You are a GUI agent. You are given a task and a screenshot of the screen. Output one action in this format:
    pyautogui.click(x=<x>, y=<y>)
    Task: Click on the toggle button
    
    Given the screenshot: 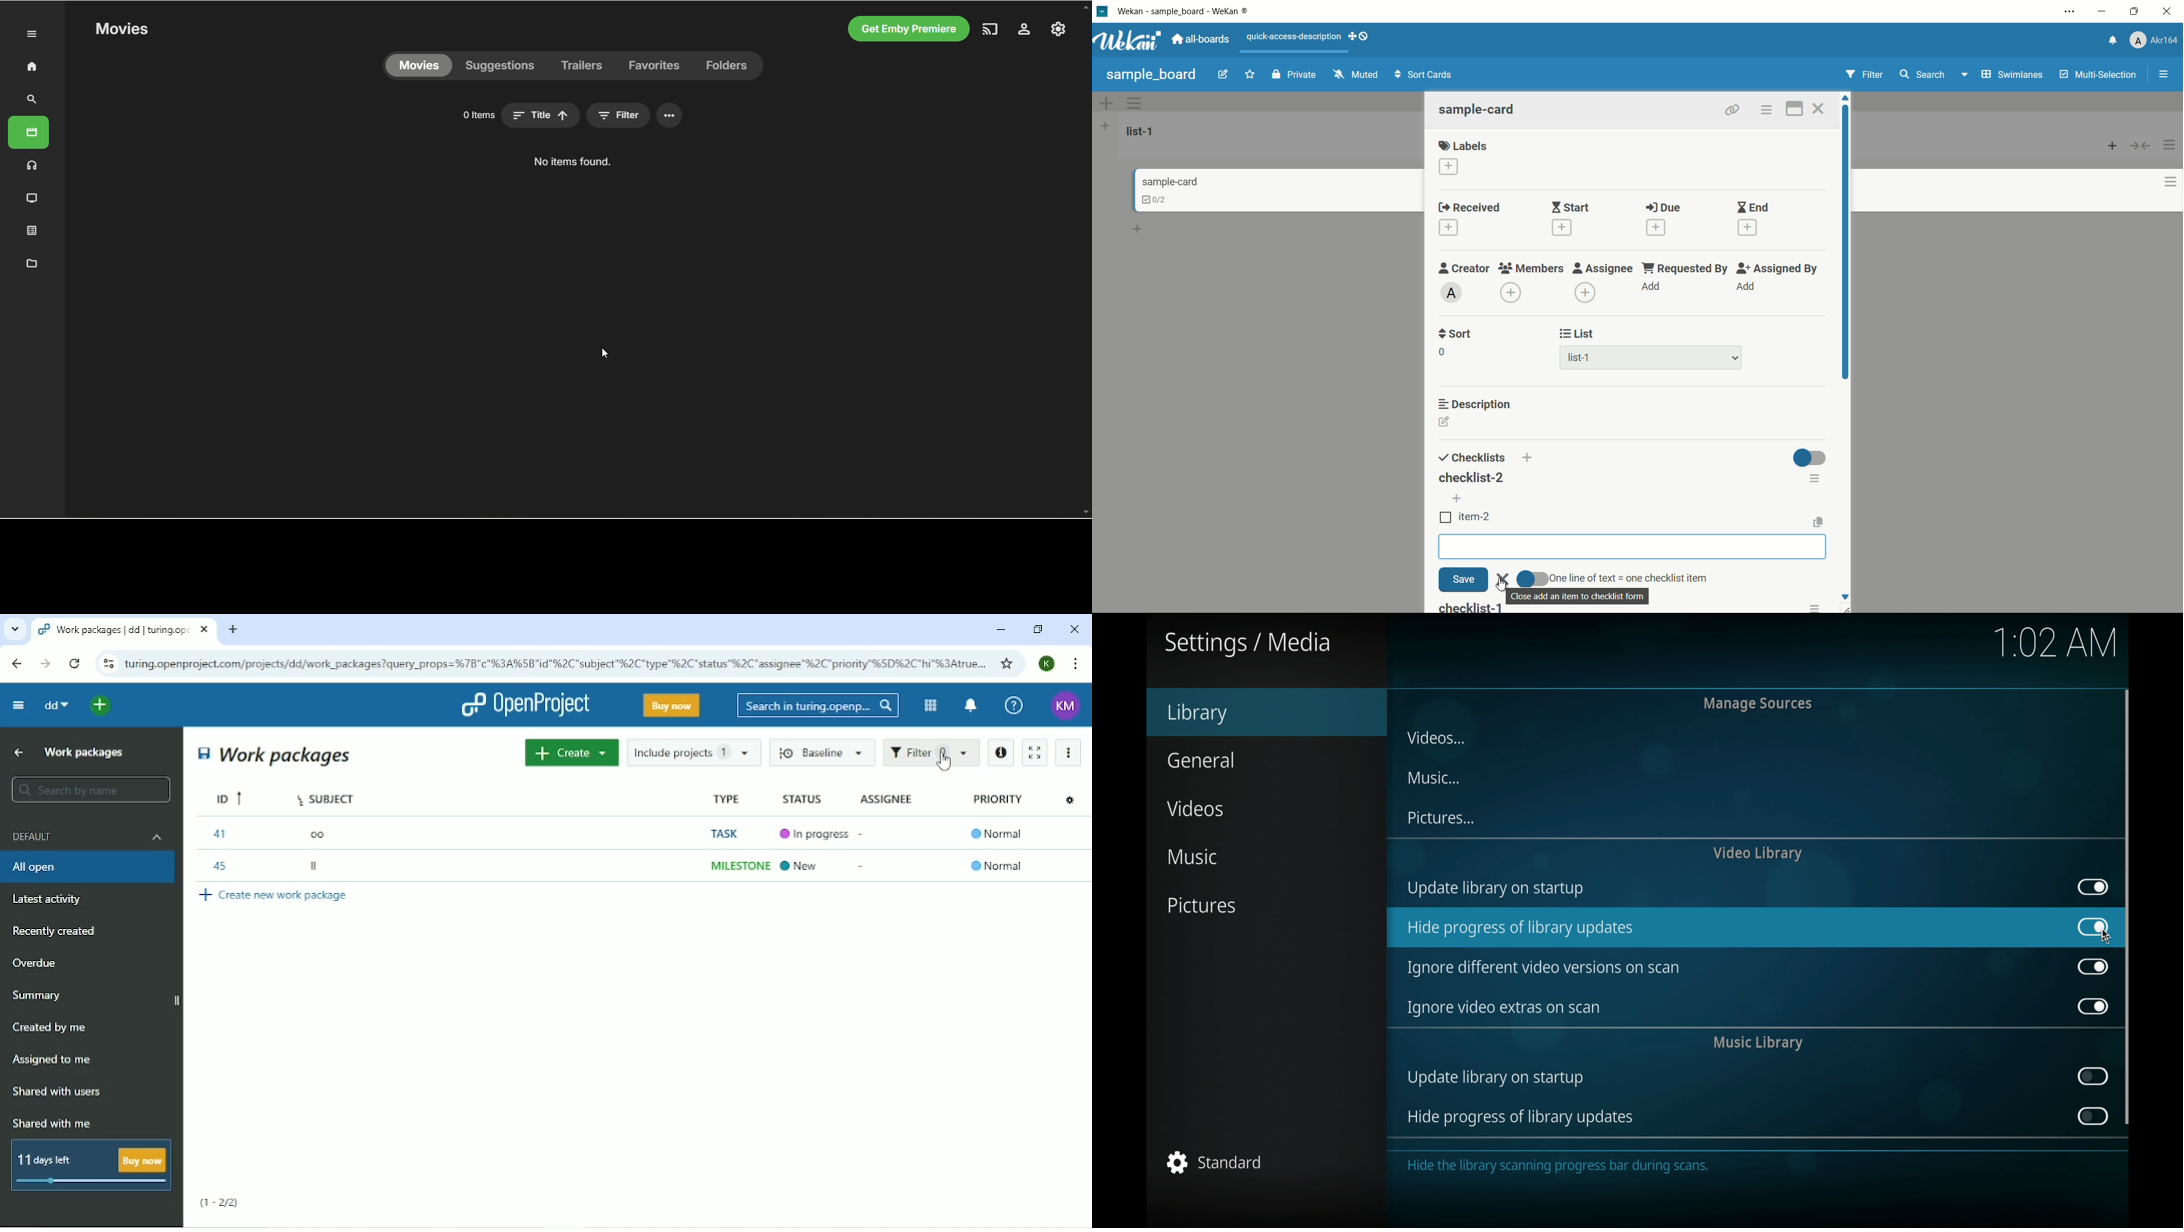 What is the action you would take?
    pyautogui.click(x=2093, y=1076)
    